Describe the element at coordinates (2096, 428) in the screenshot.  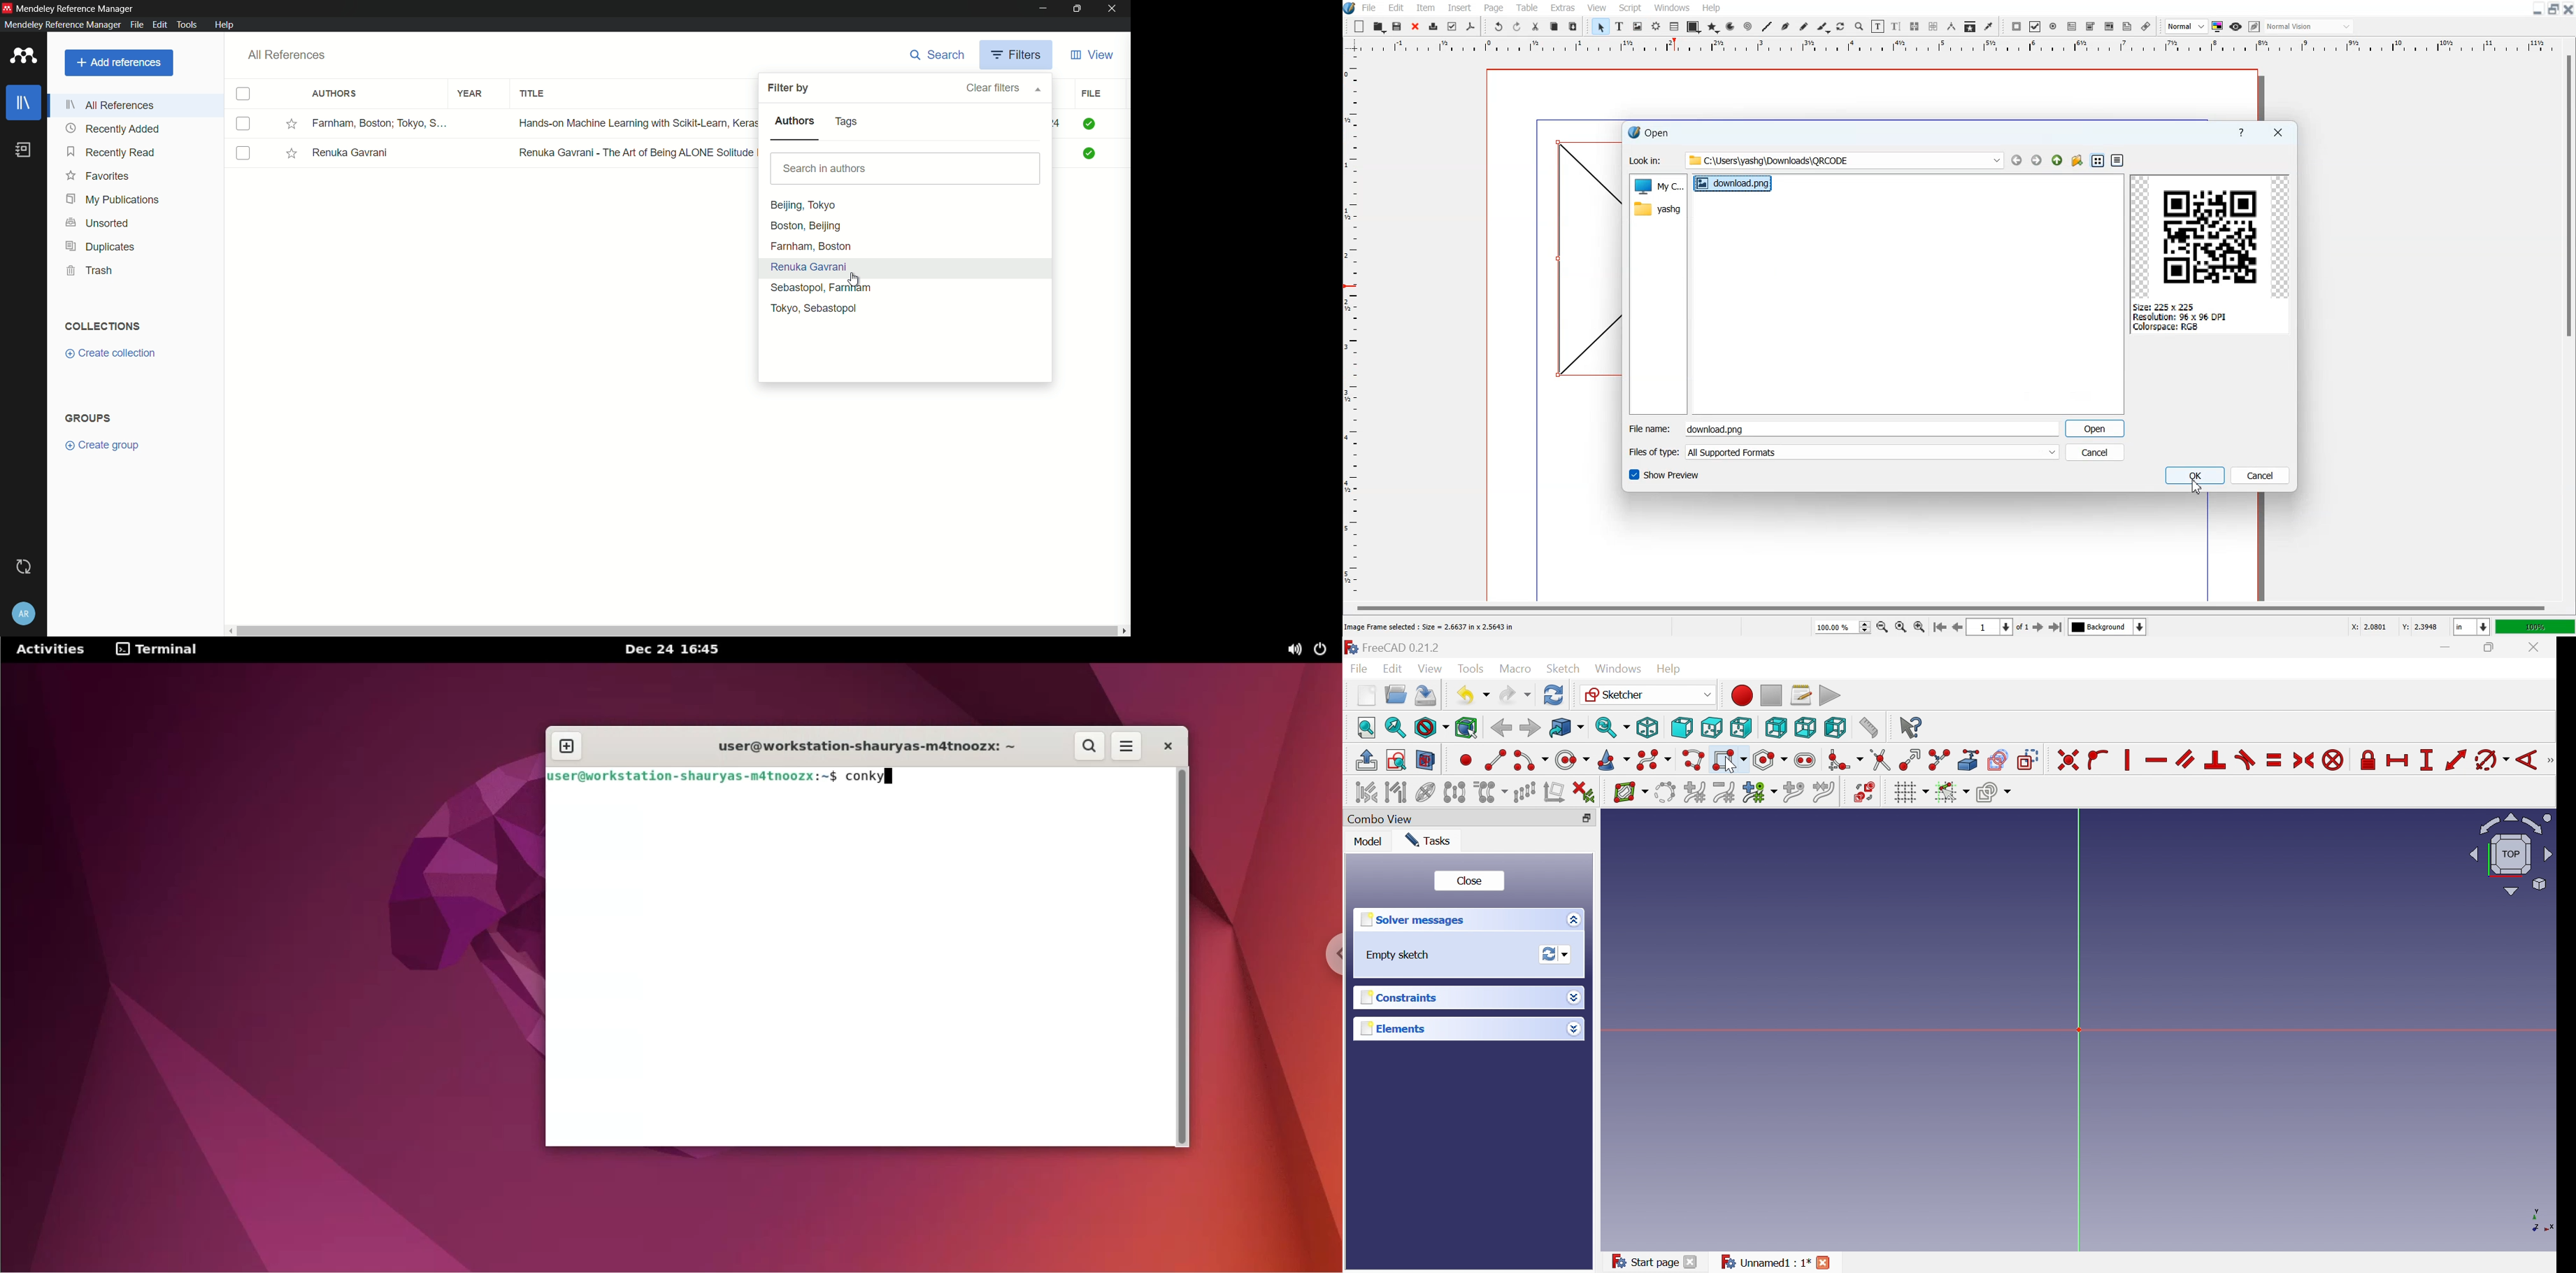
I see `Open` at that location.